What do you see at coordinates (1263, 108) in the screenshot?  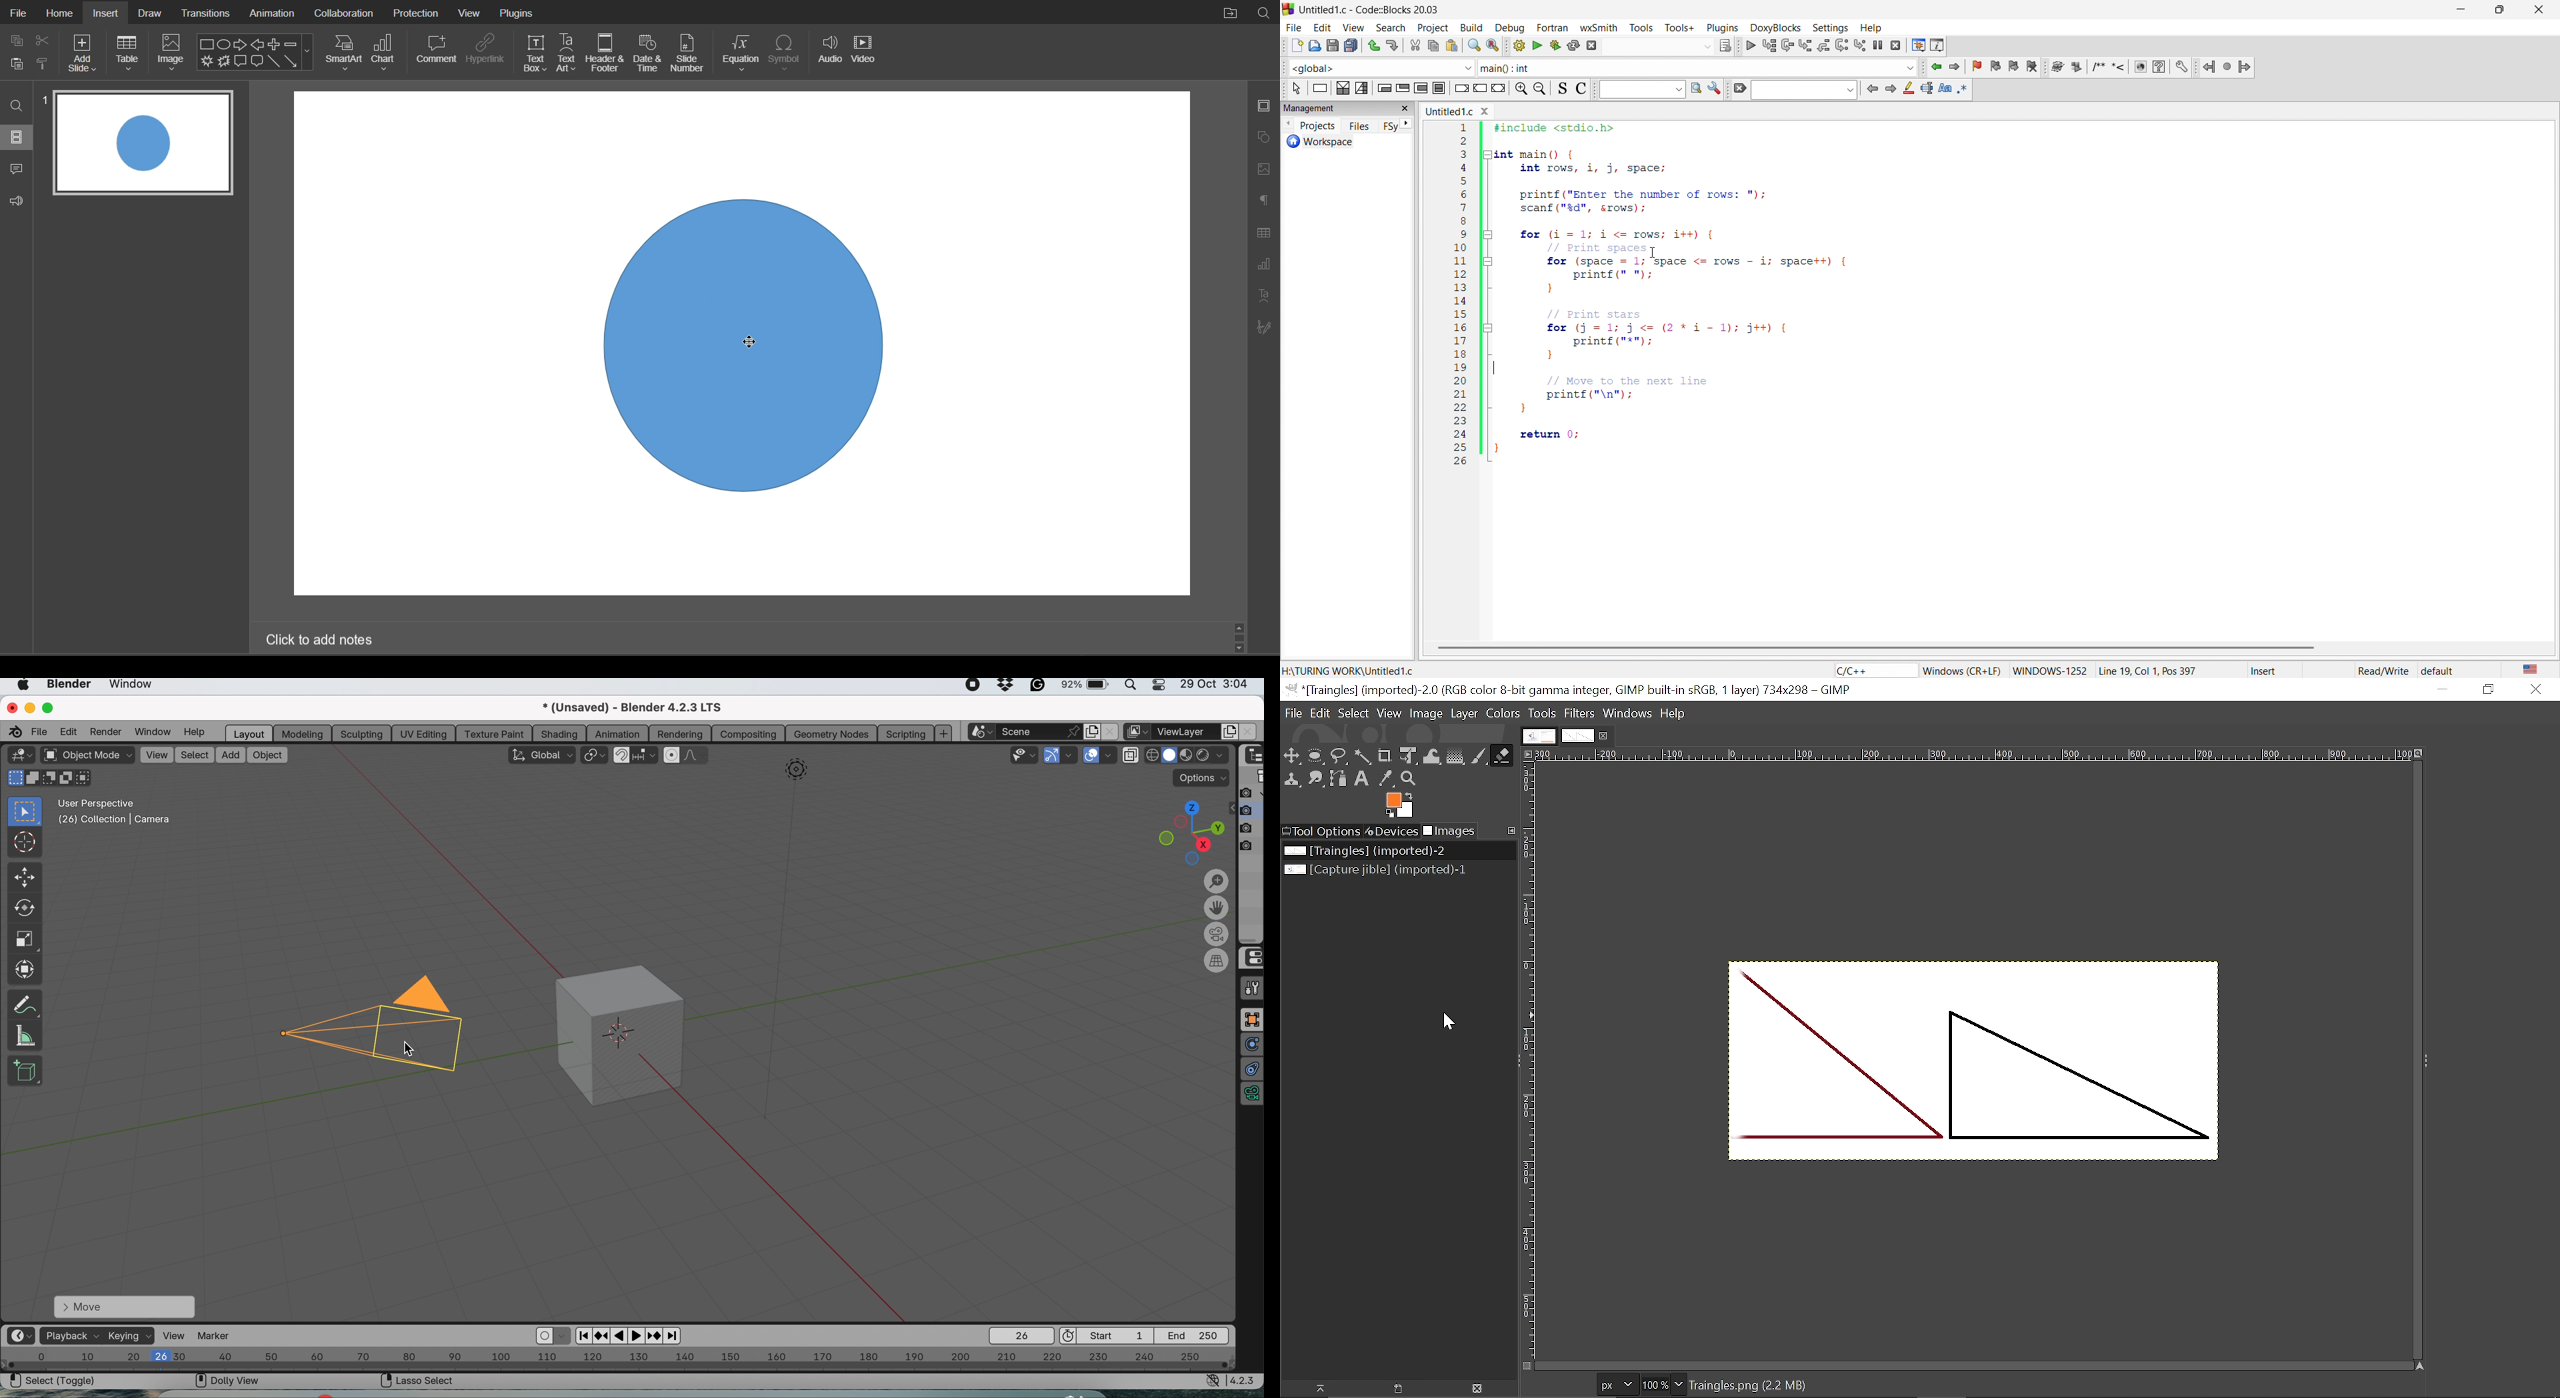 I see `Slide Settings` at bounding box center [1263, 108].